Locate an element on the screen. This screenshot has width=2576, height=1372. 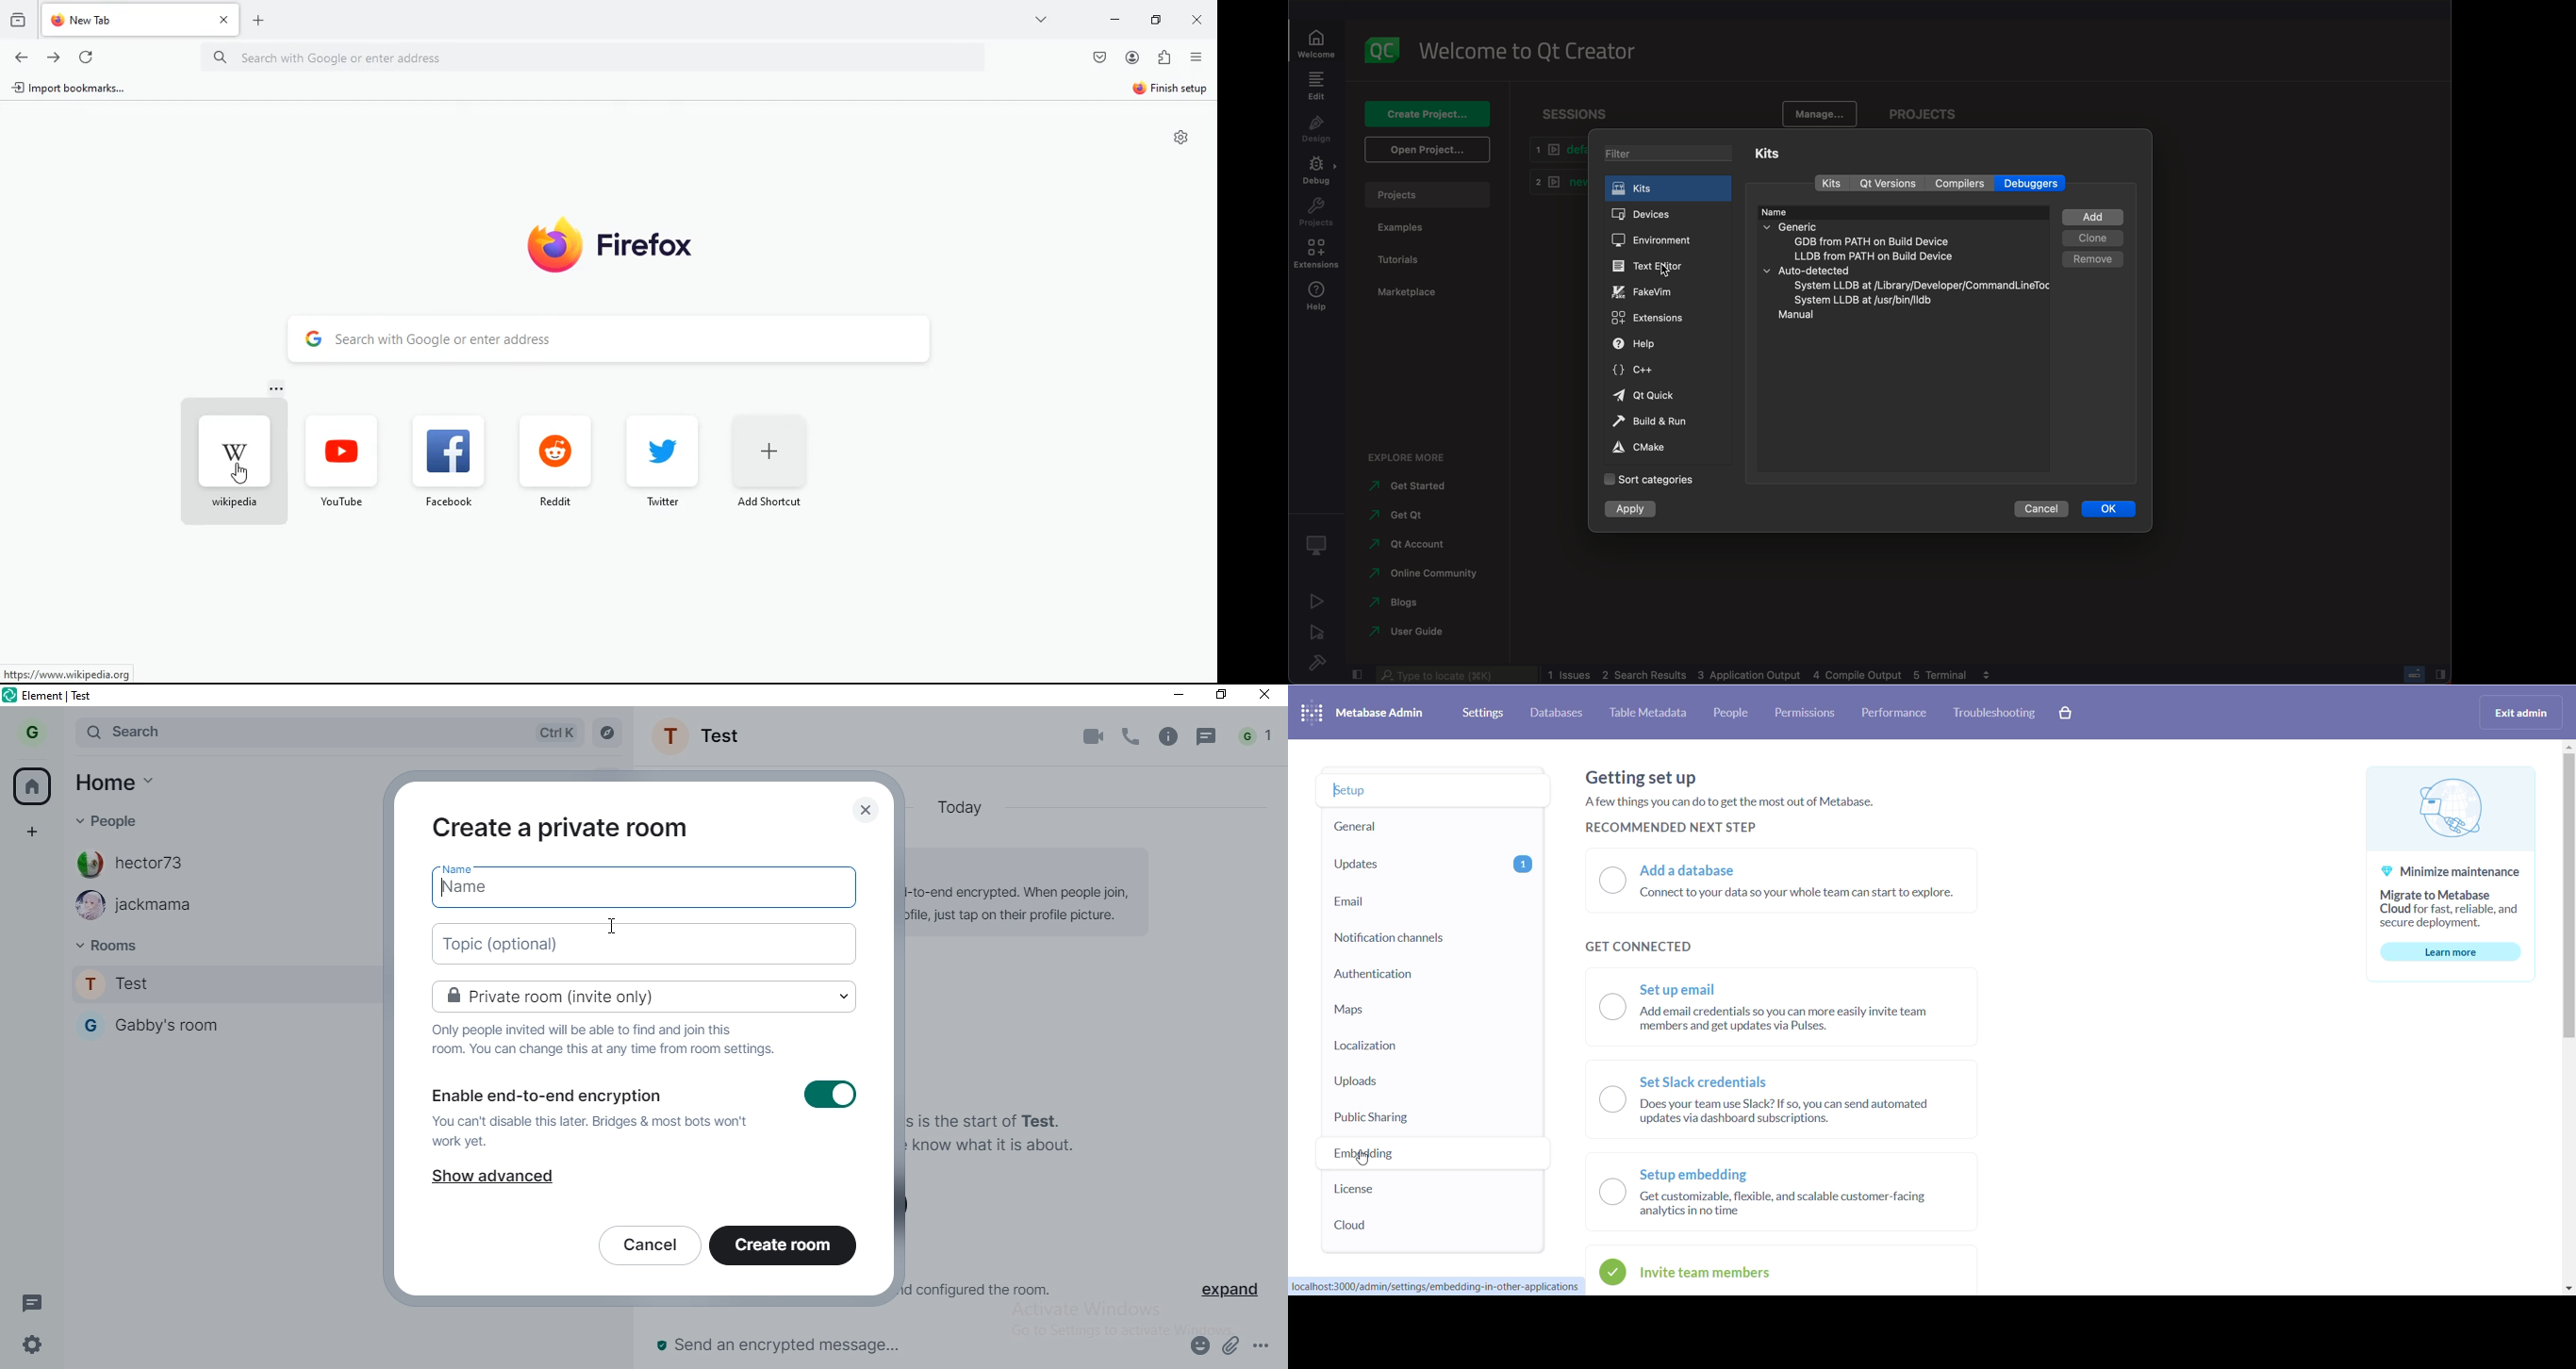
text 2 is located at coordinates (602, 1124).